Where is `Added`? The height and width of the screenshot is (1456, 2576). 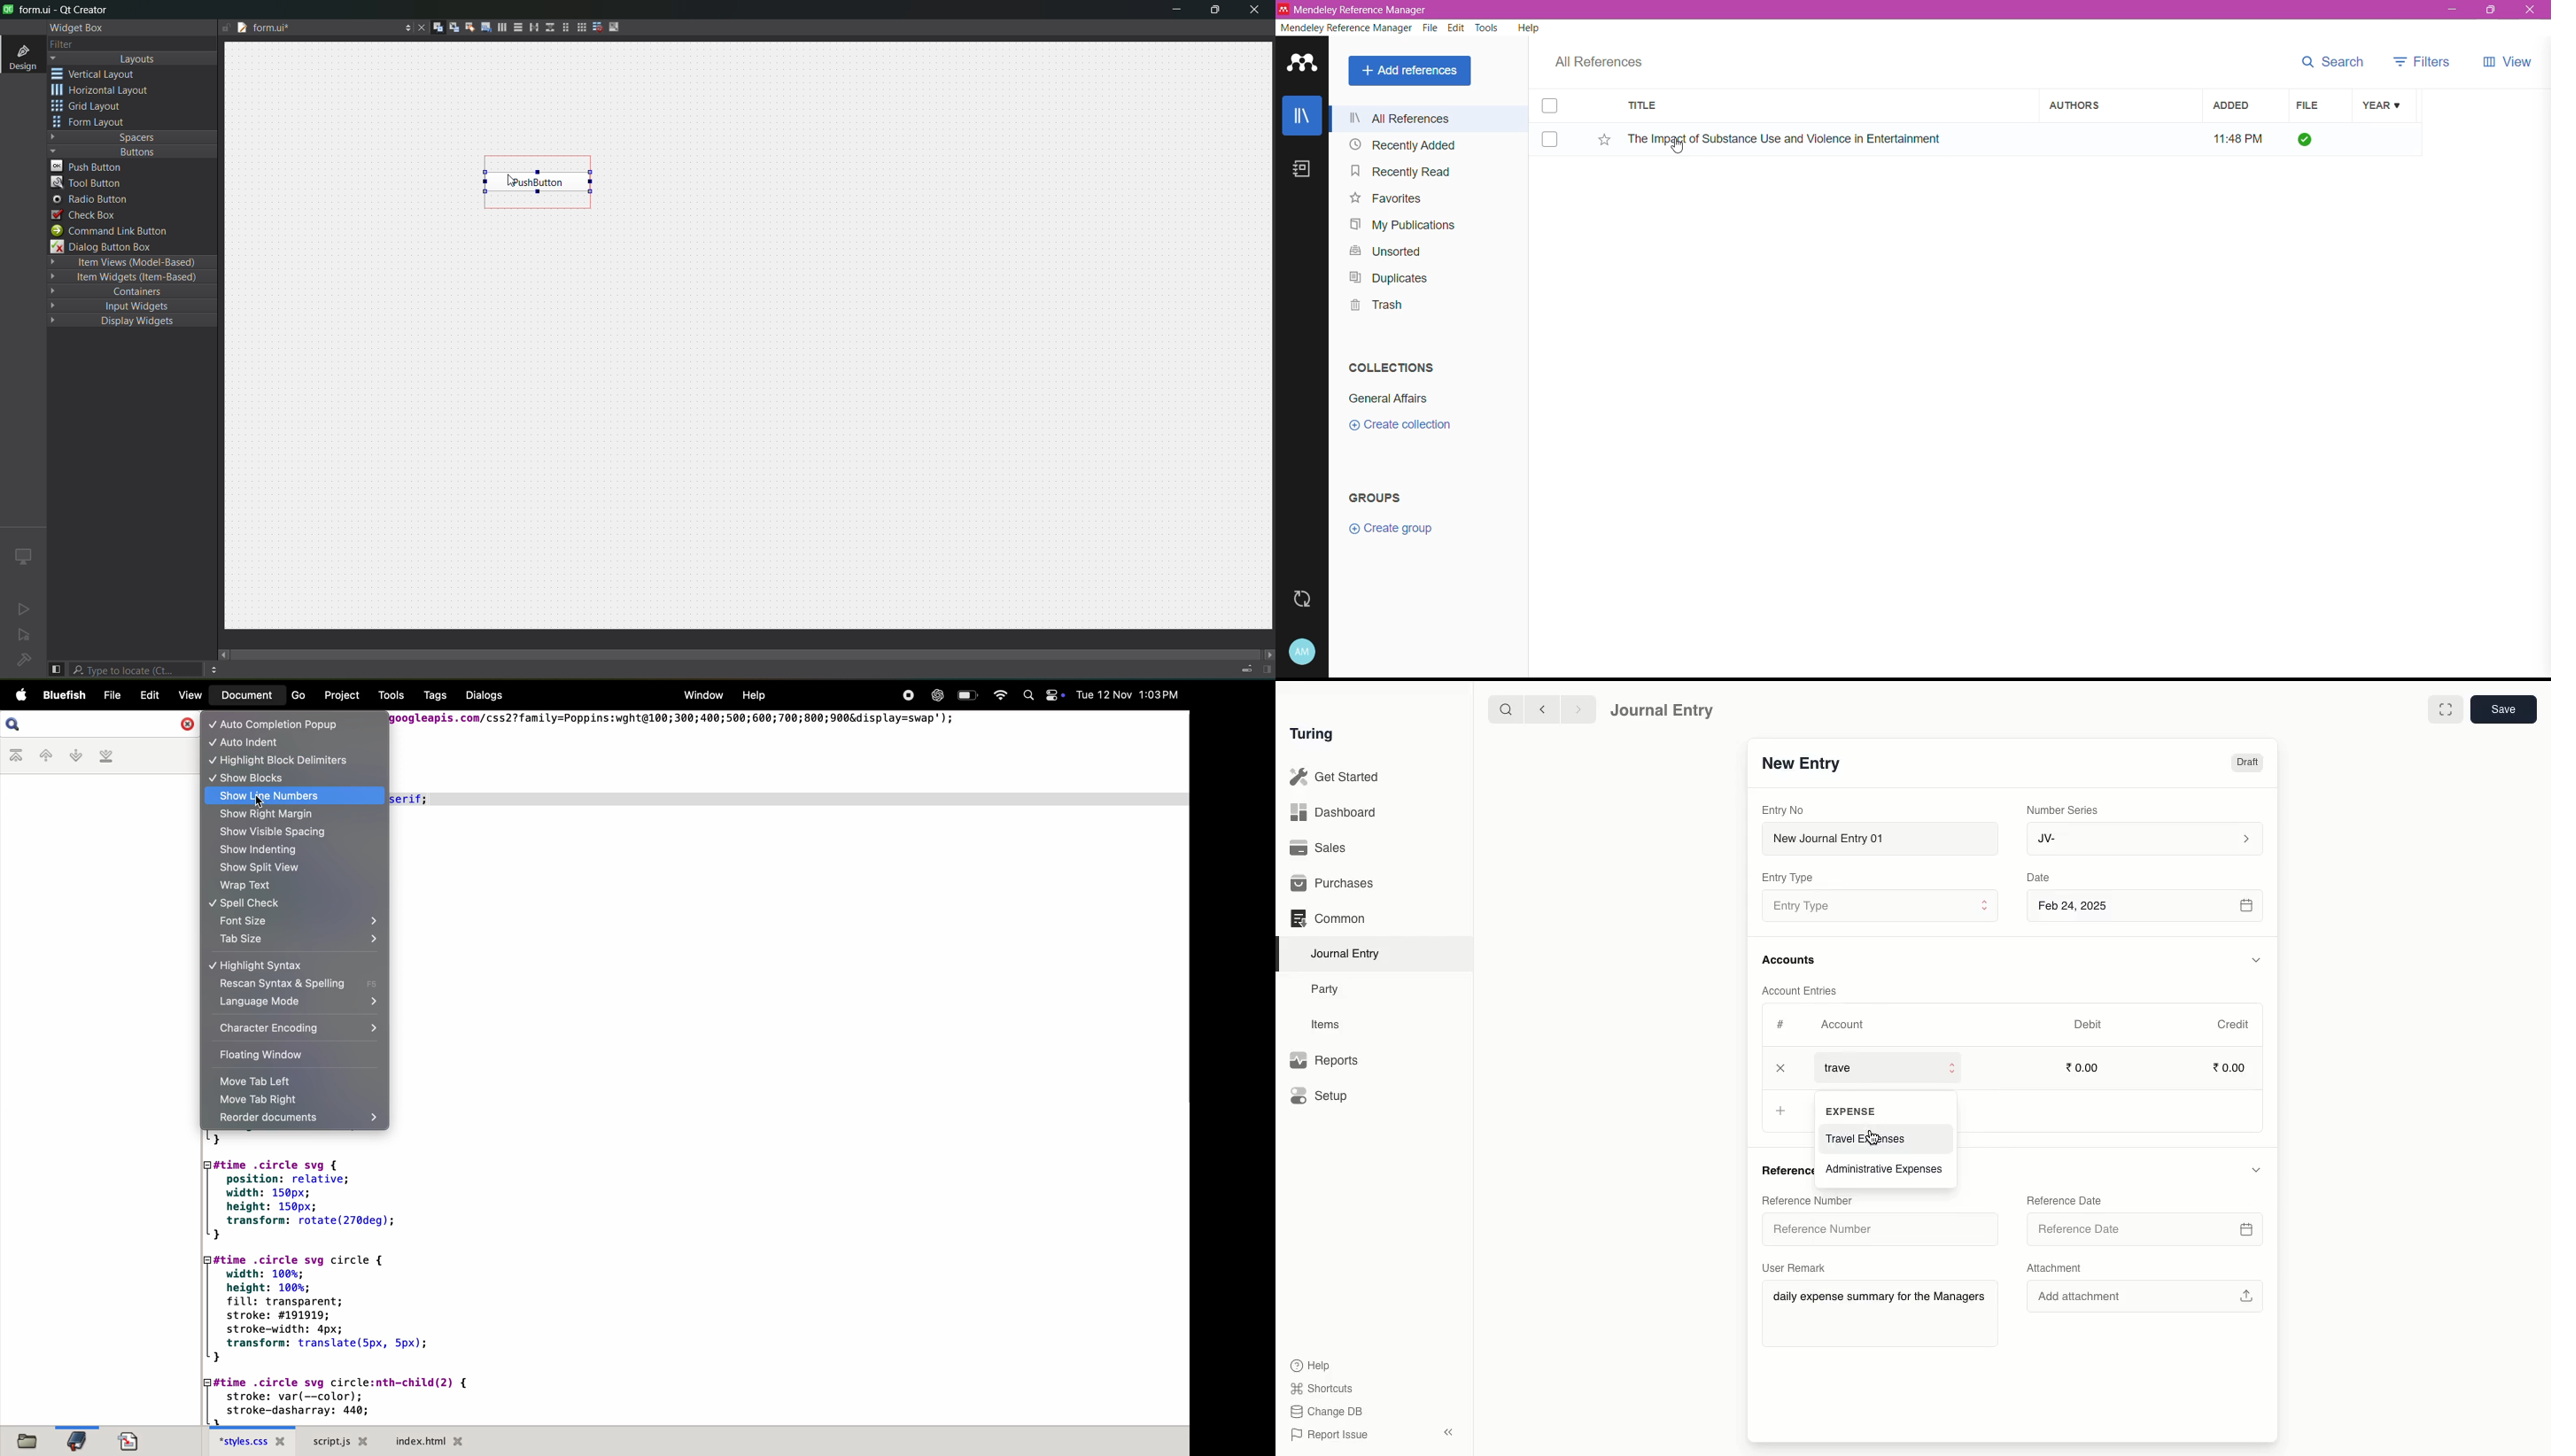 Added is located at coordinates (2245, 106).